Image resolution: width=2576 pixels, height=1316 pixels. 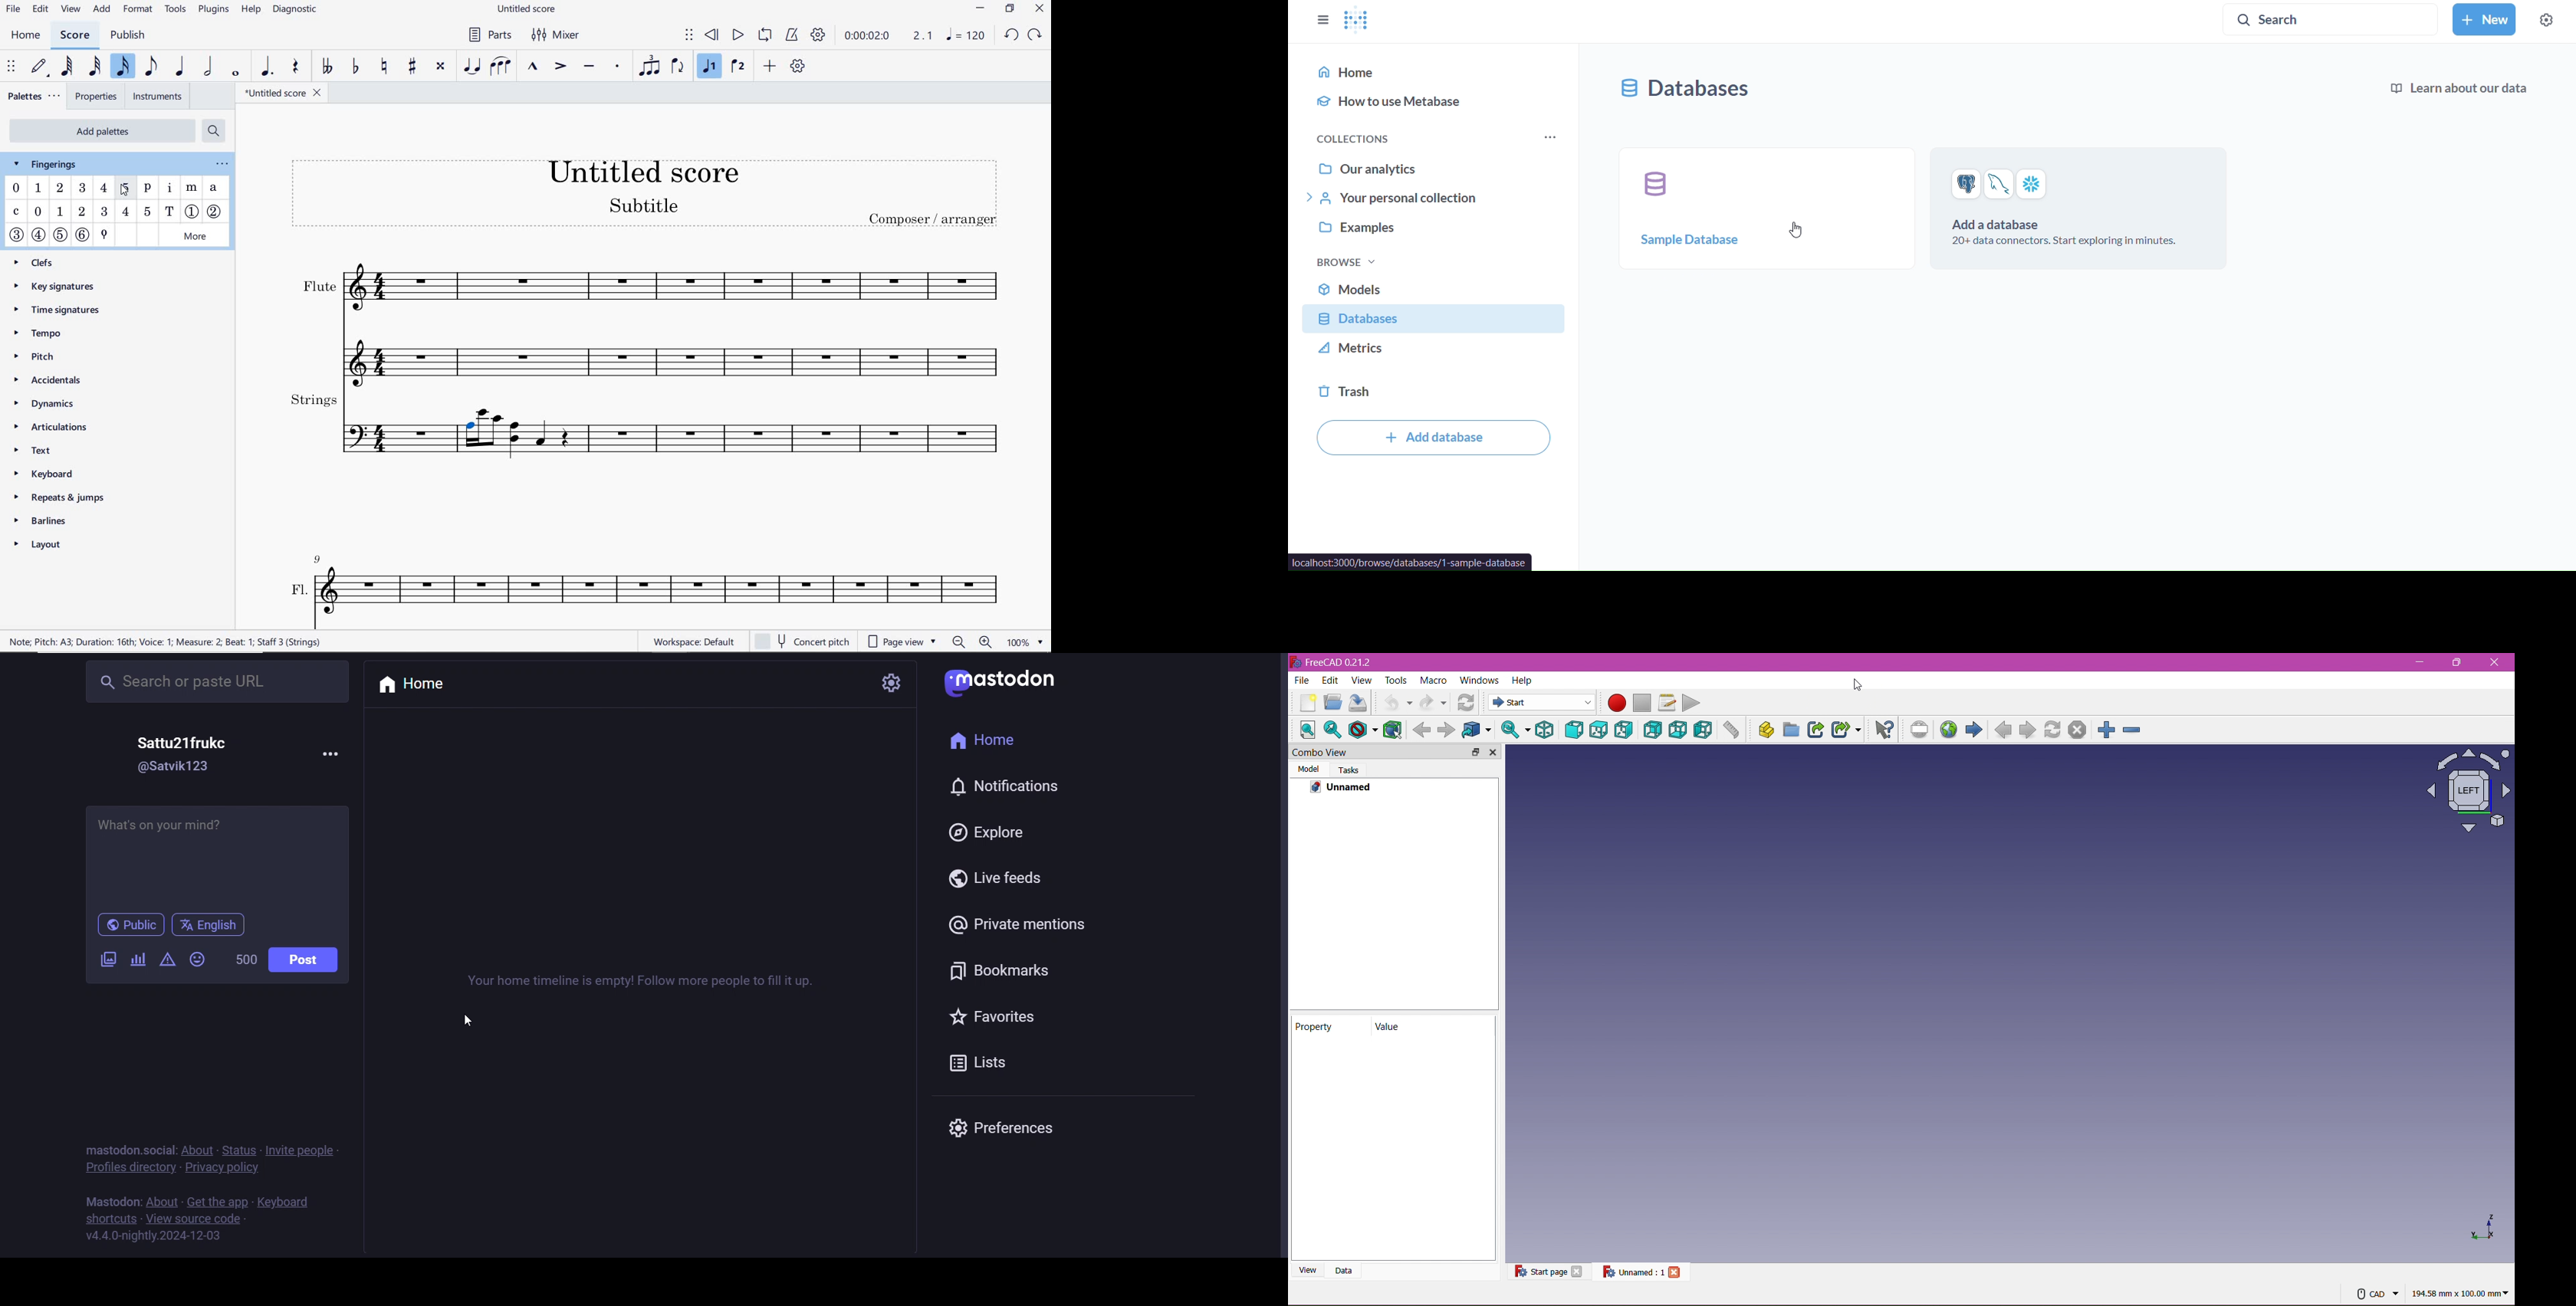 I want to click on Help, so click(x=1522, y=679).